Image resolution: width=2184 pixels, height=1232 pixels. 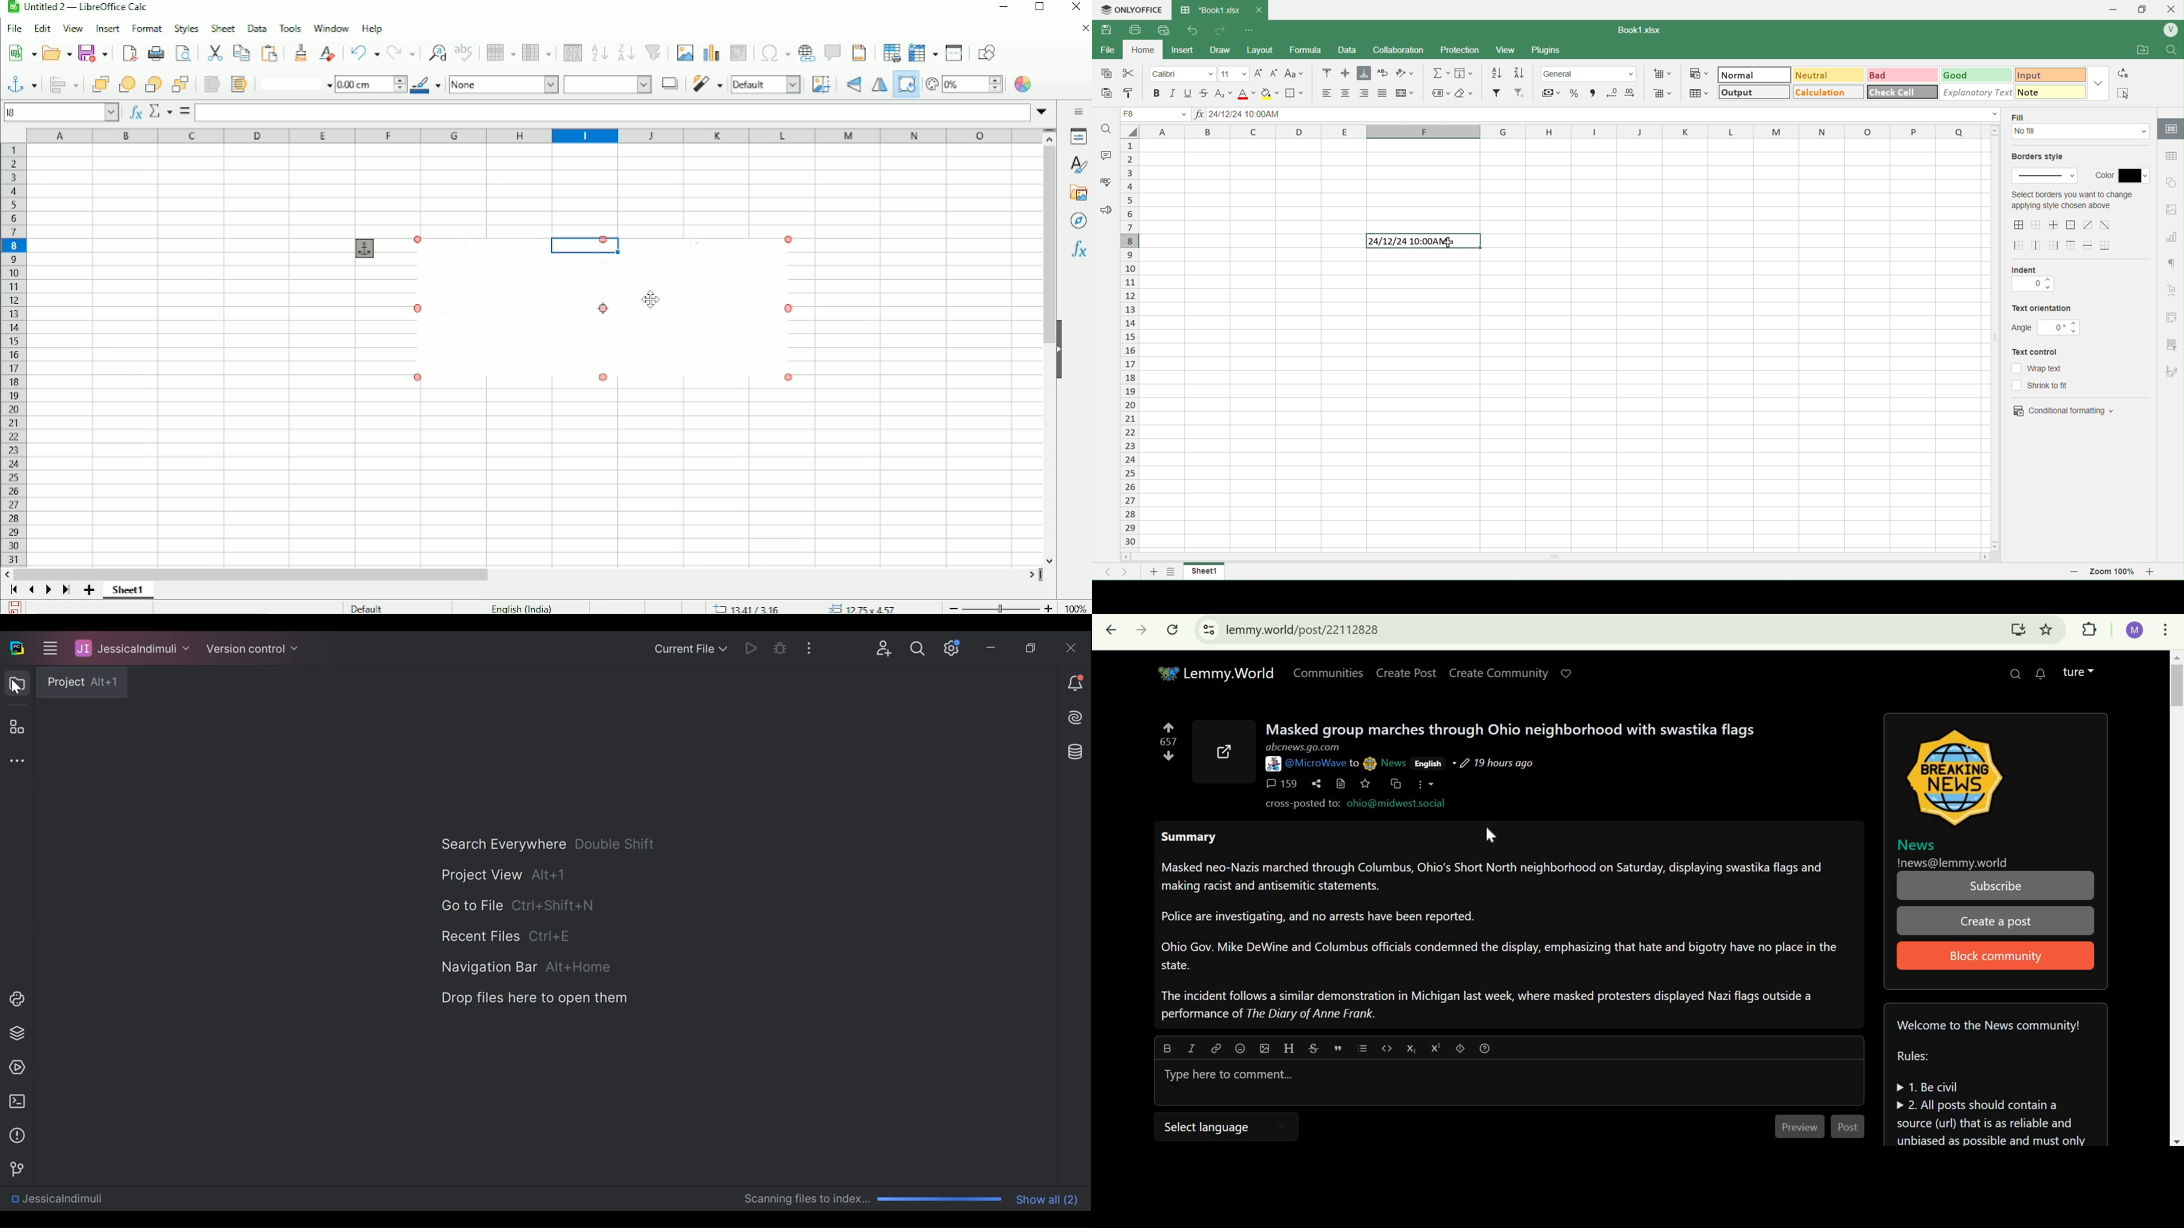 I want to click on Wrap Text, so click(x=1382, y=74).